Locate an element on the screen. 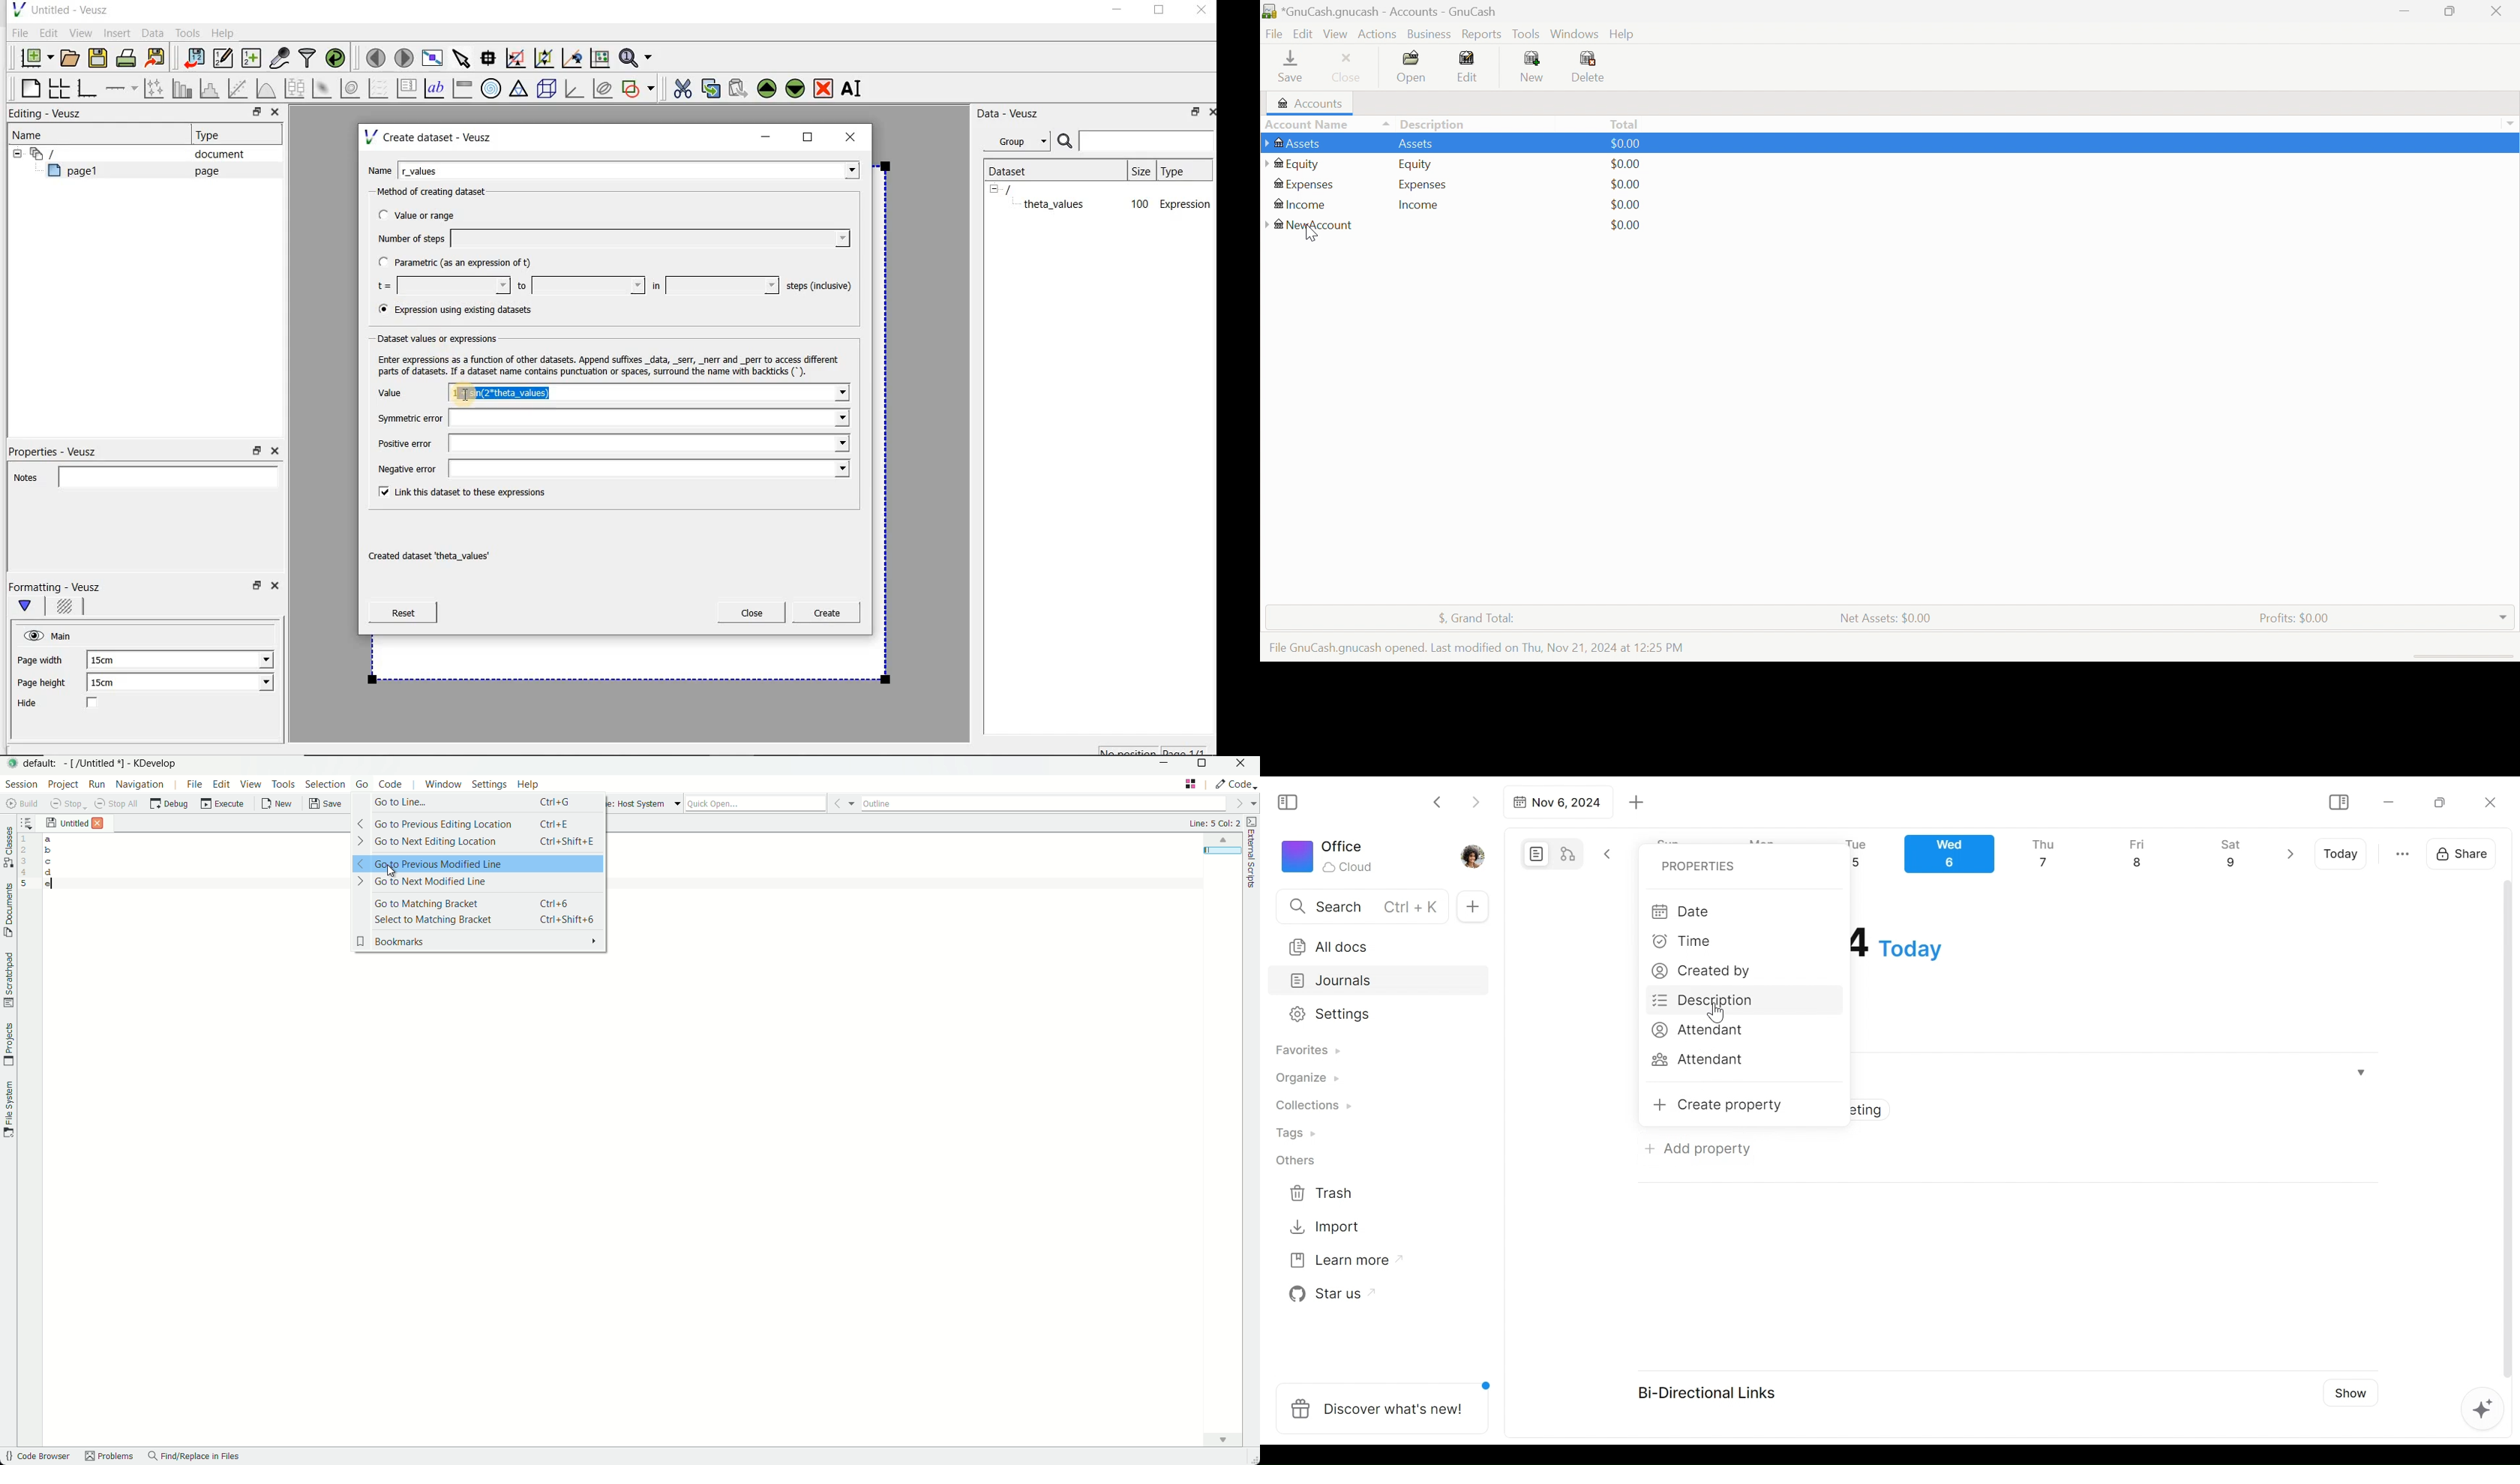  move to the next page is located at coordinates (404, 58).